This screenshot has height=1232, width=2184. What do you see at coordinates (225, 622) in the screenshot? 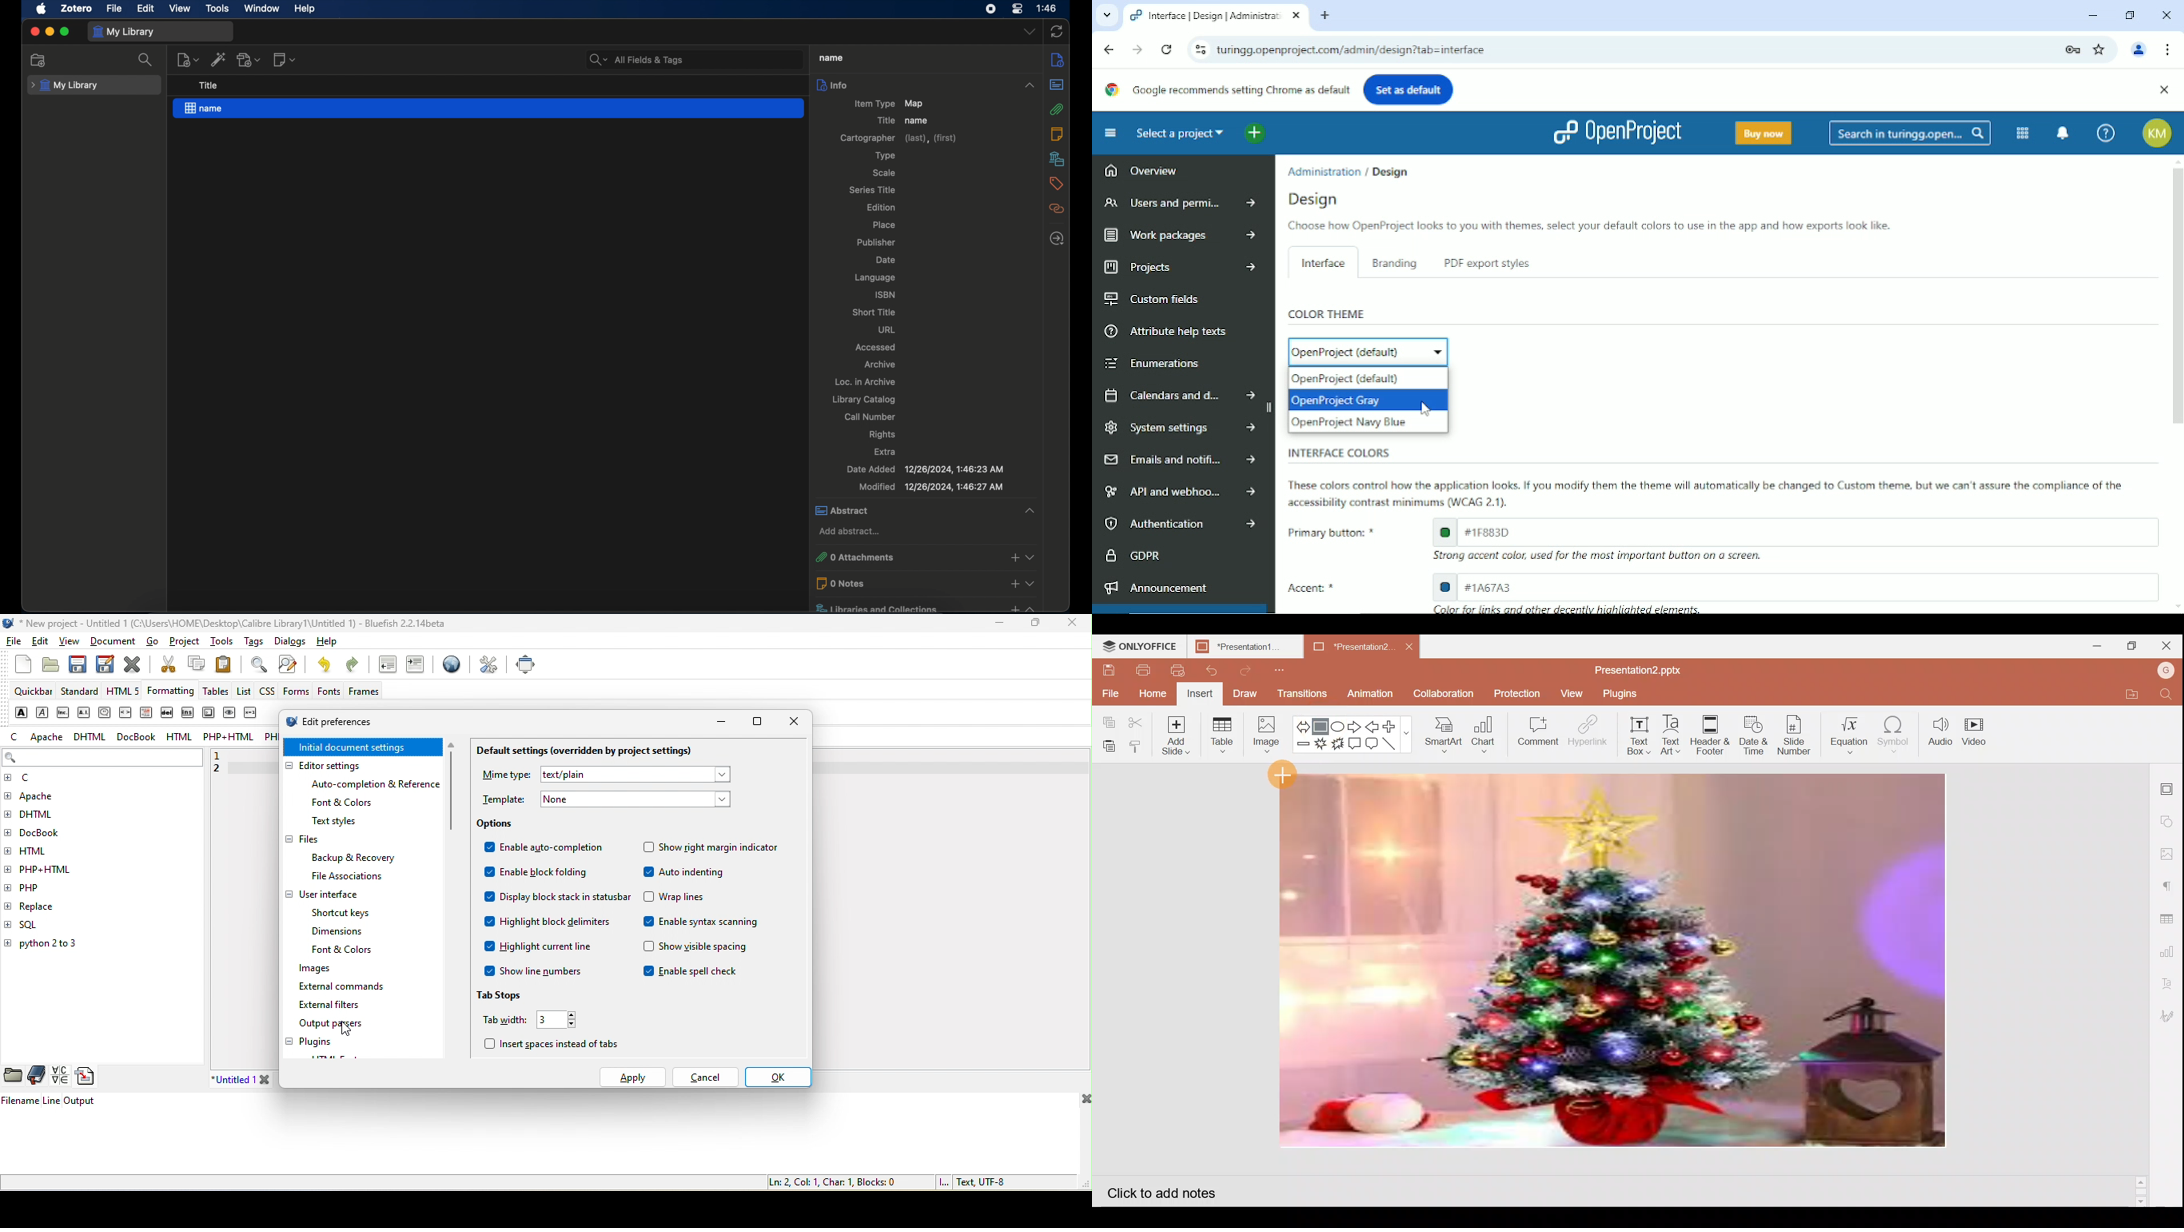
I see `title` at bounding box center [225, 622].